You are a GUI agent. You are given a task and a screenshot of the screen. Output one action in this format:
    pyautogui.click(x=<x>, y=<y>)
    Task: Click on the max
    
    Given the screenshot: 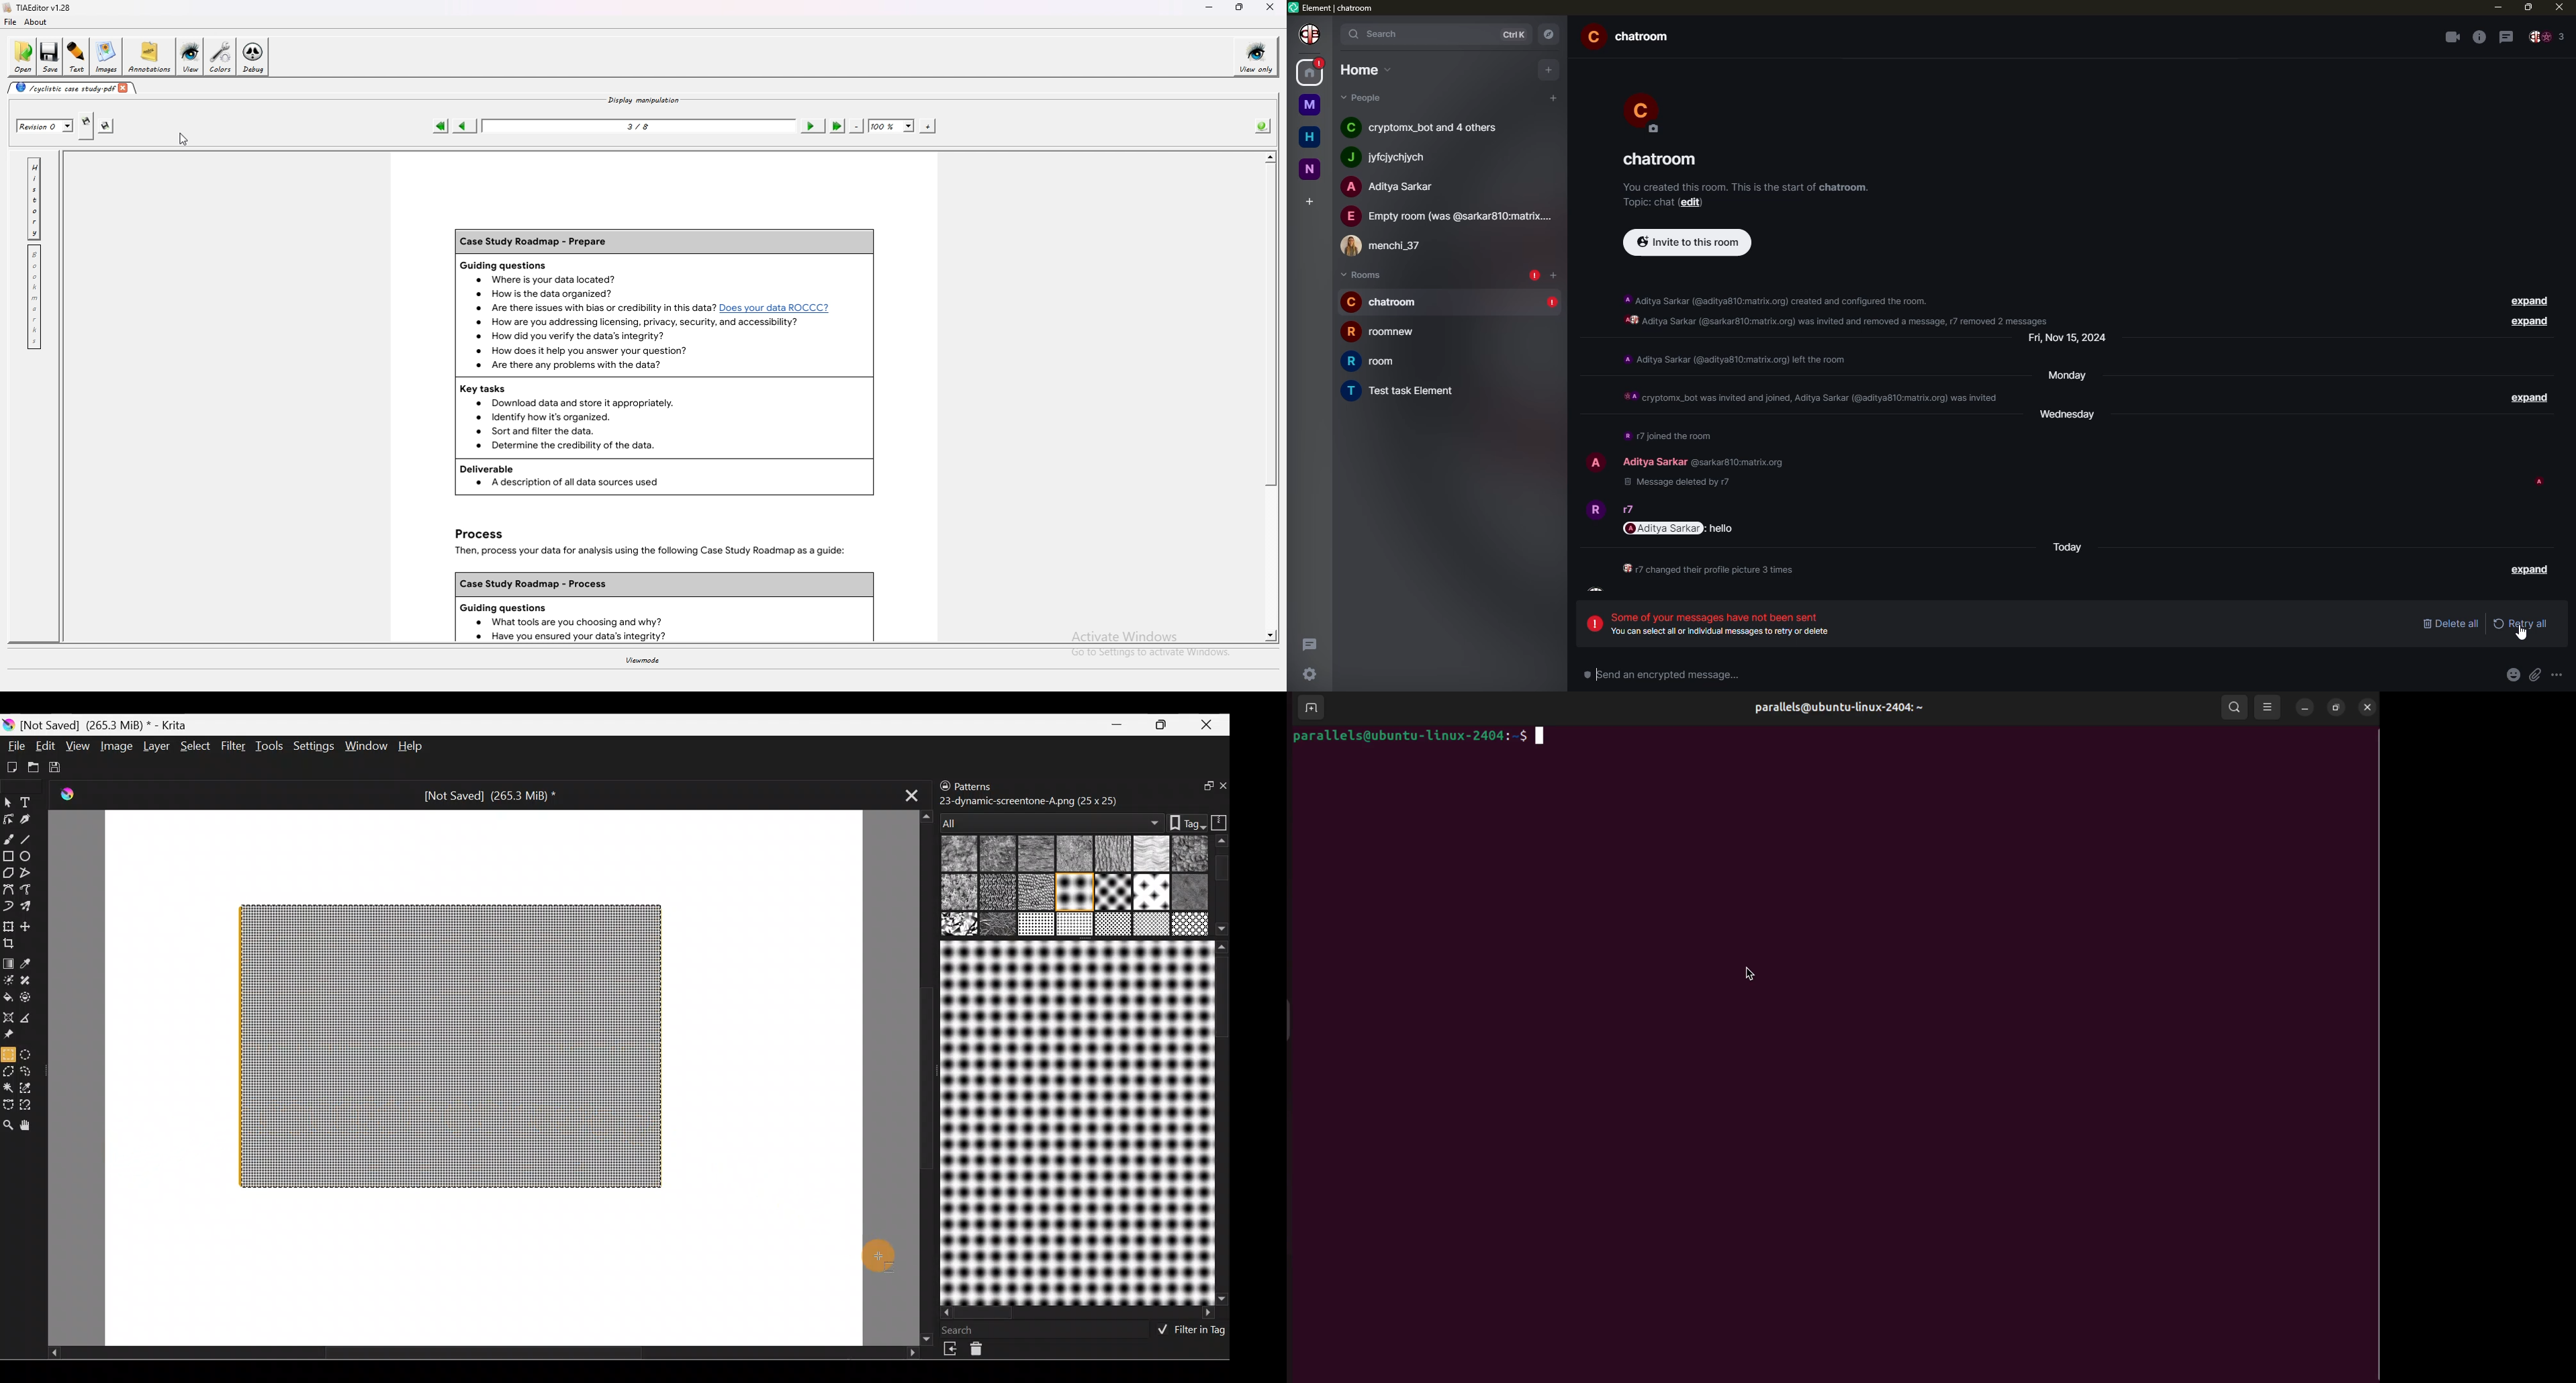 What is the action you would take?
    pyautogui.click(x=2528, y=8)
    